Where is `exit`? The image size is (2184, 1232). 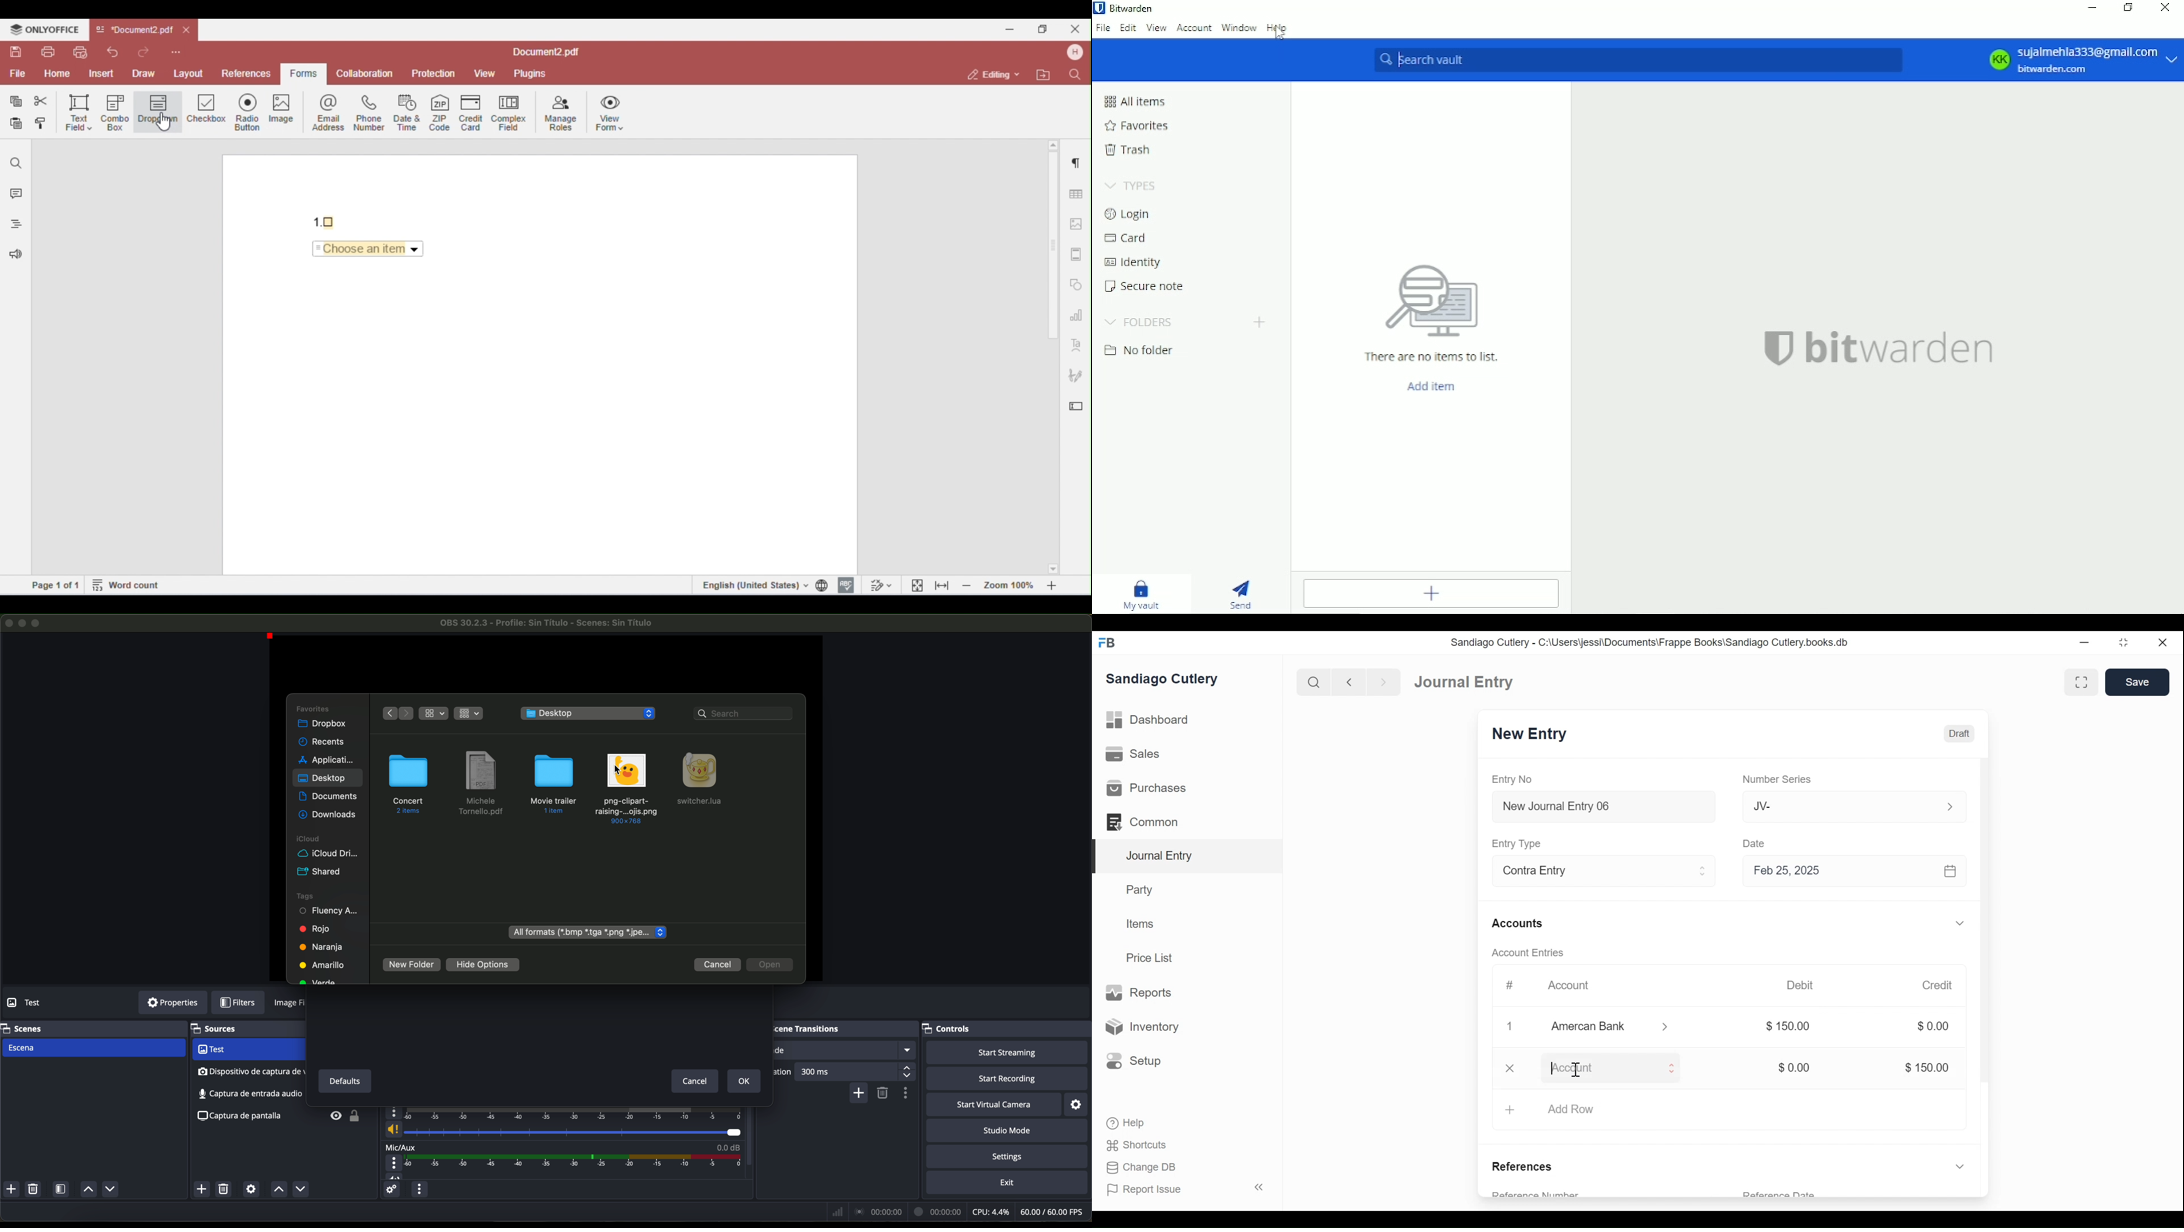
exit is located at coordinates (1008, 1184).